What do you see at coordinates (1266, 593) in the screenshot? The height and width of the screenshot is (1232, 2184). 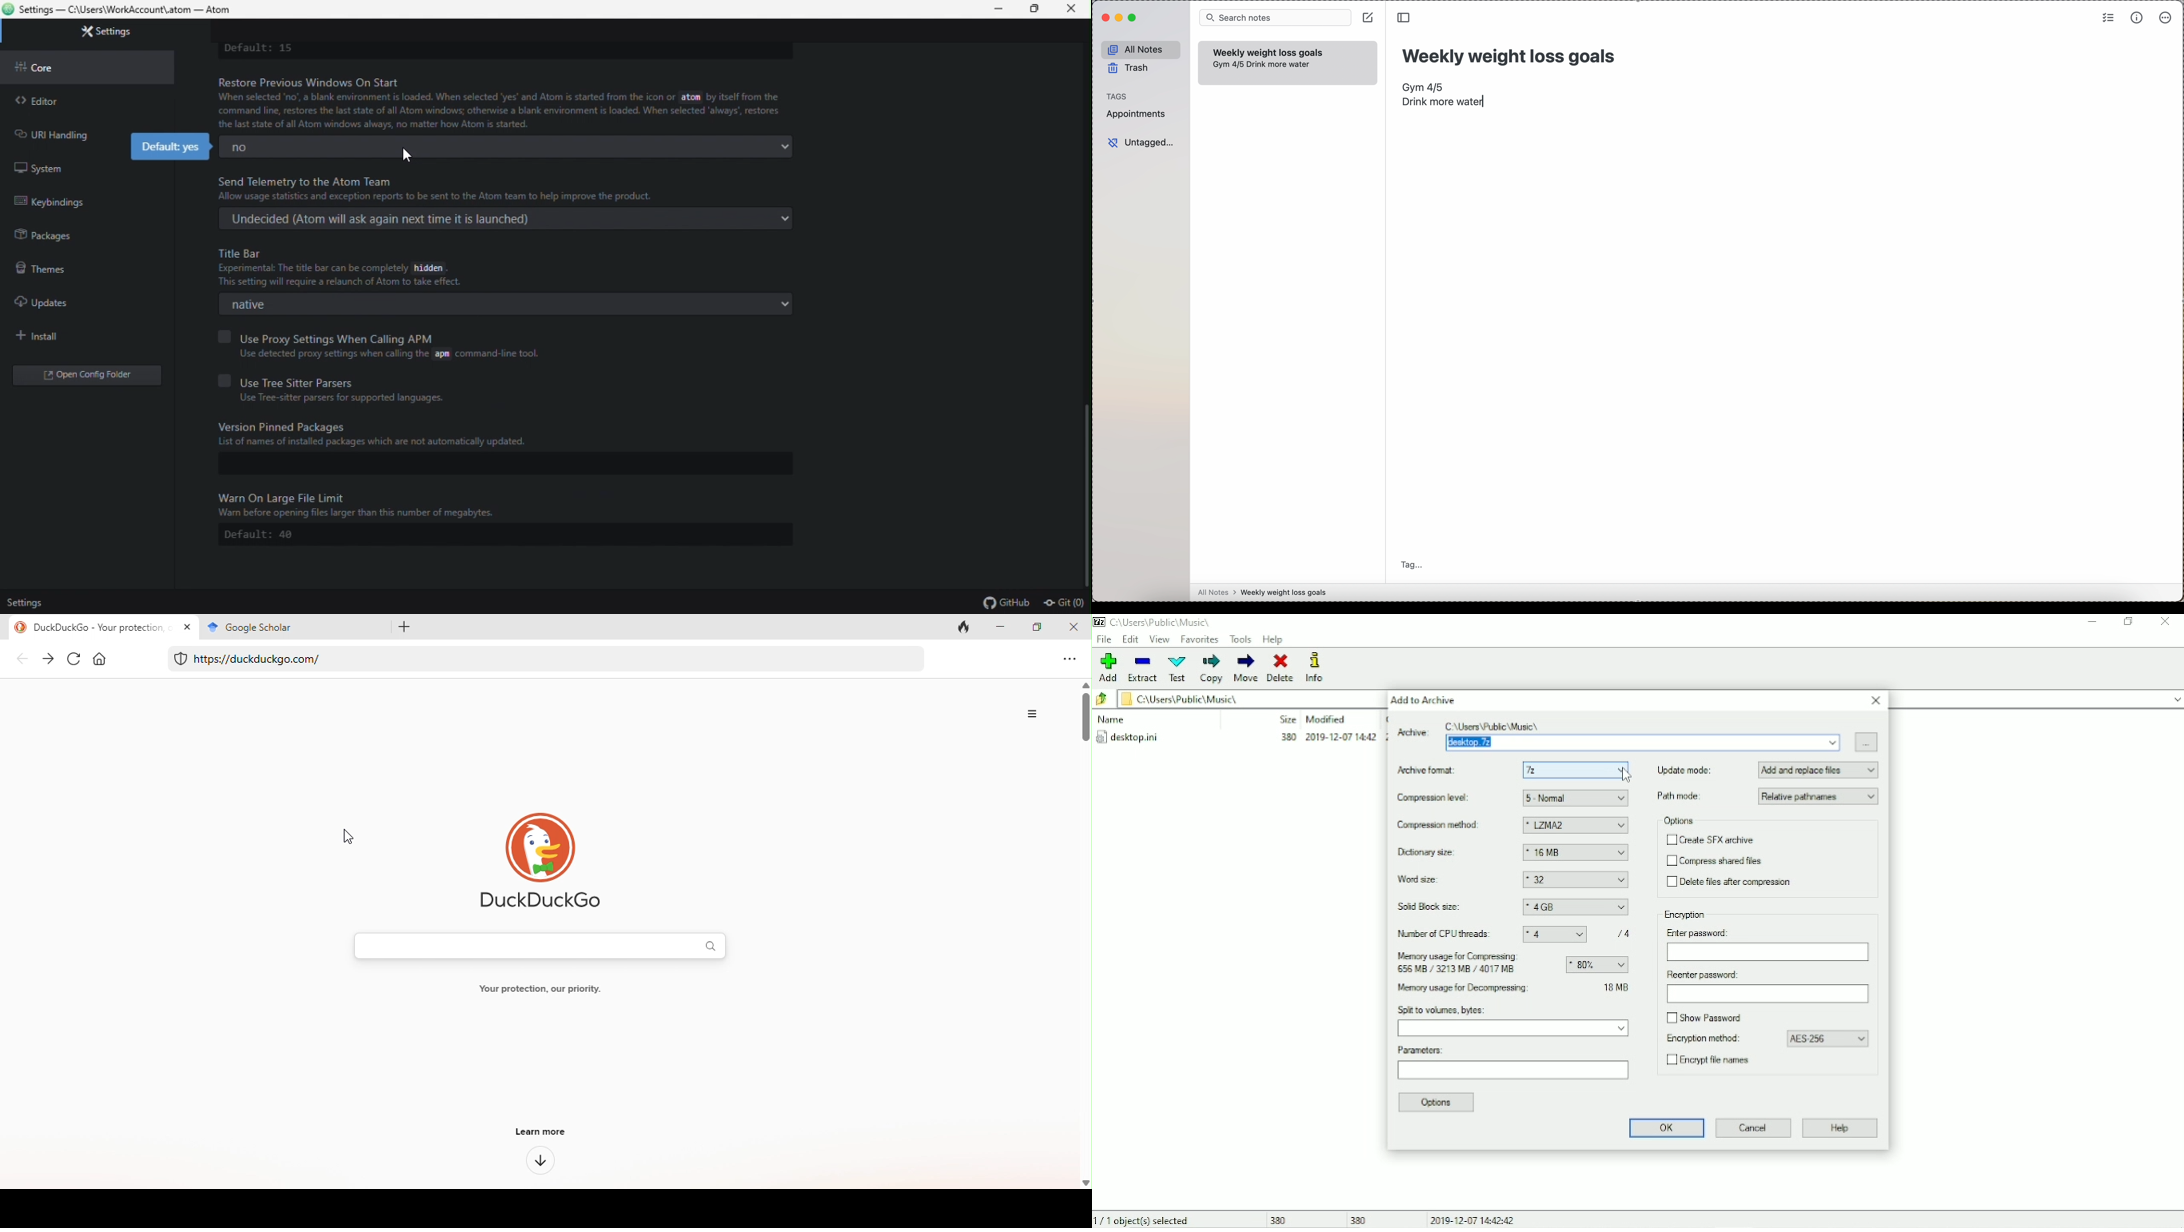 I see `all notes > weekly weight loss goals` at bounding box center [1266, 593].